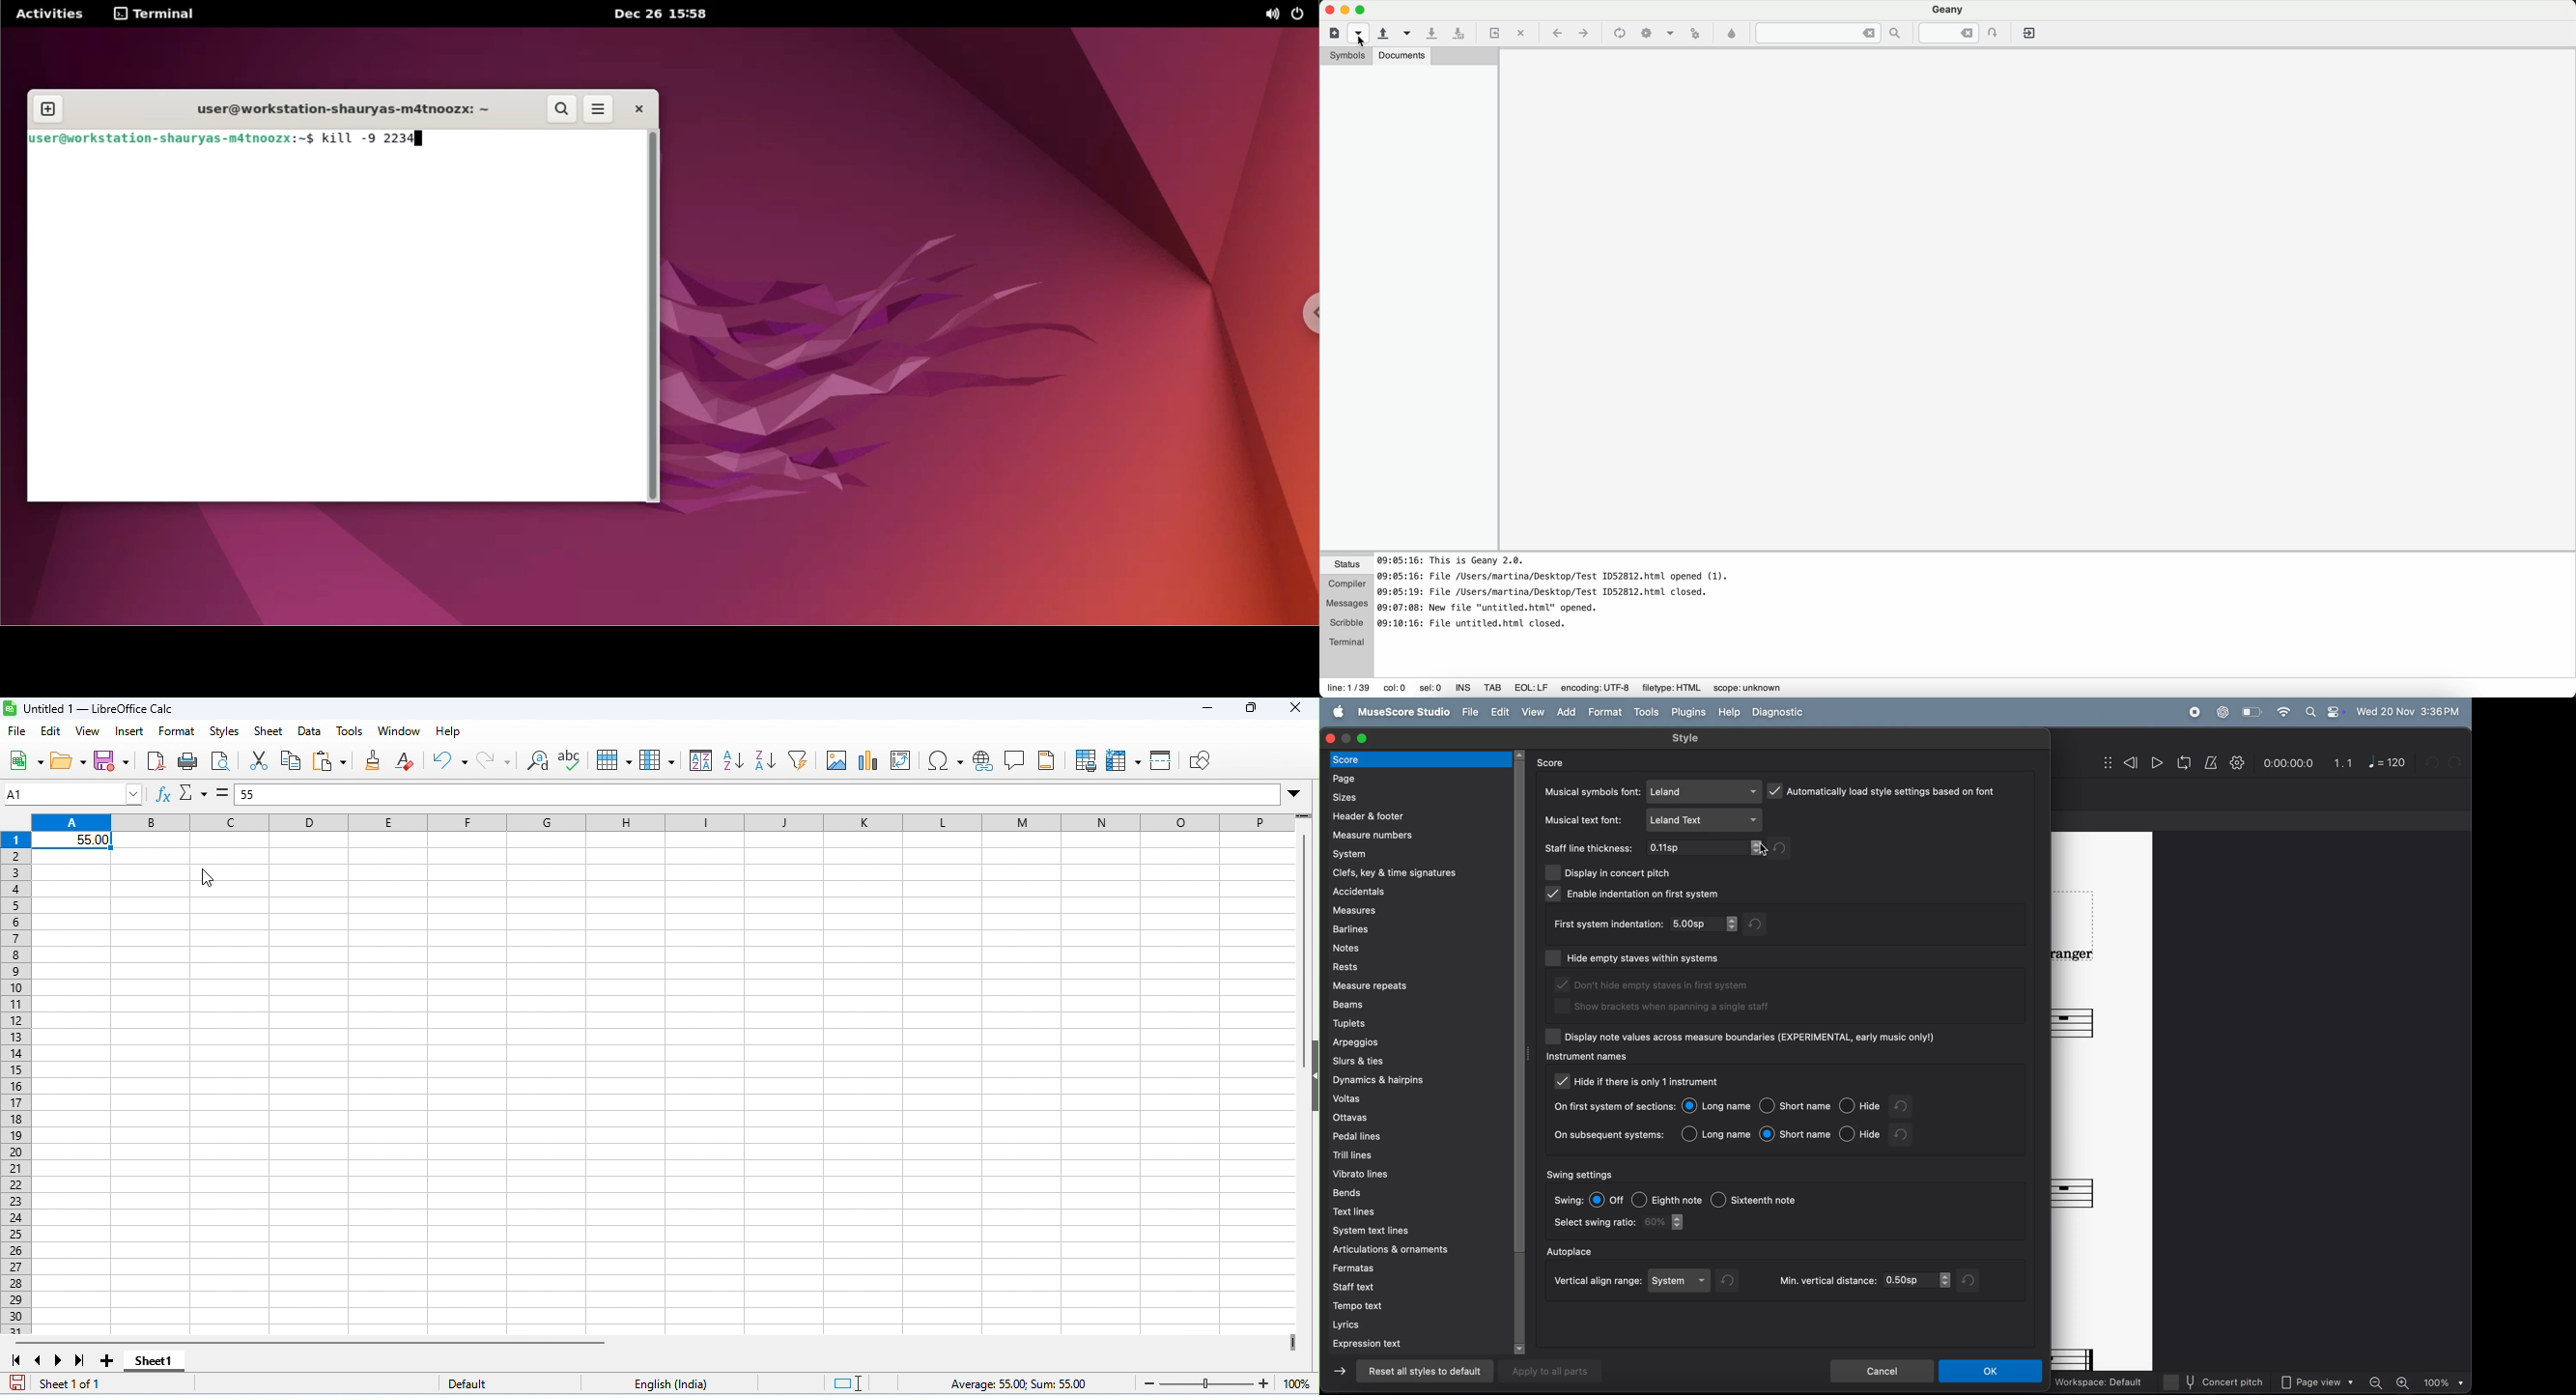 Image resolution: width=2576 pixels, height=1400 pixels. Describe the element at coordinates (1717, 1133) in the screenshot. I see `long name` at that location.